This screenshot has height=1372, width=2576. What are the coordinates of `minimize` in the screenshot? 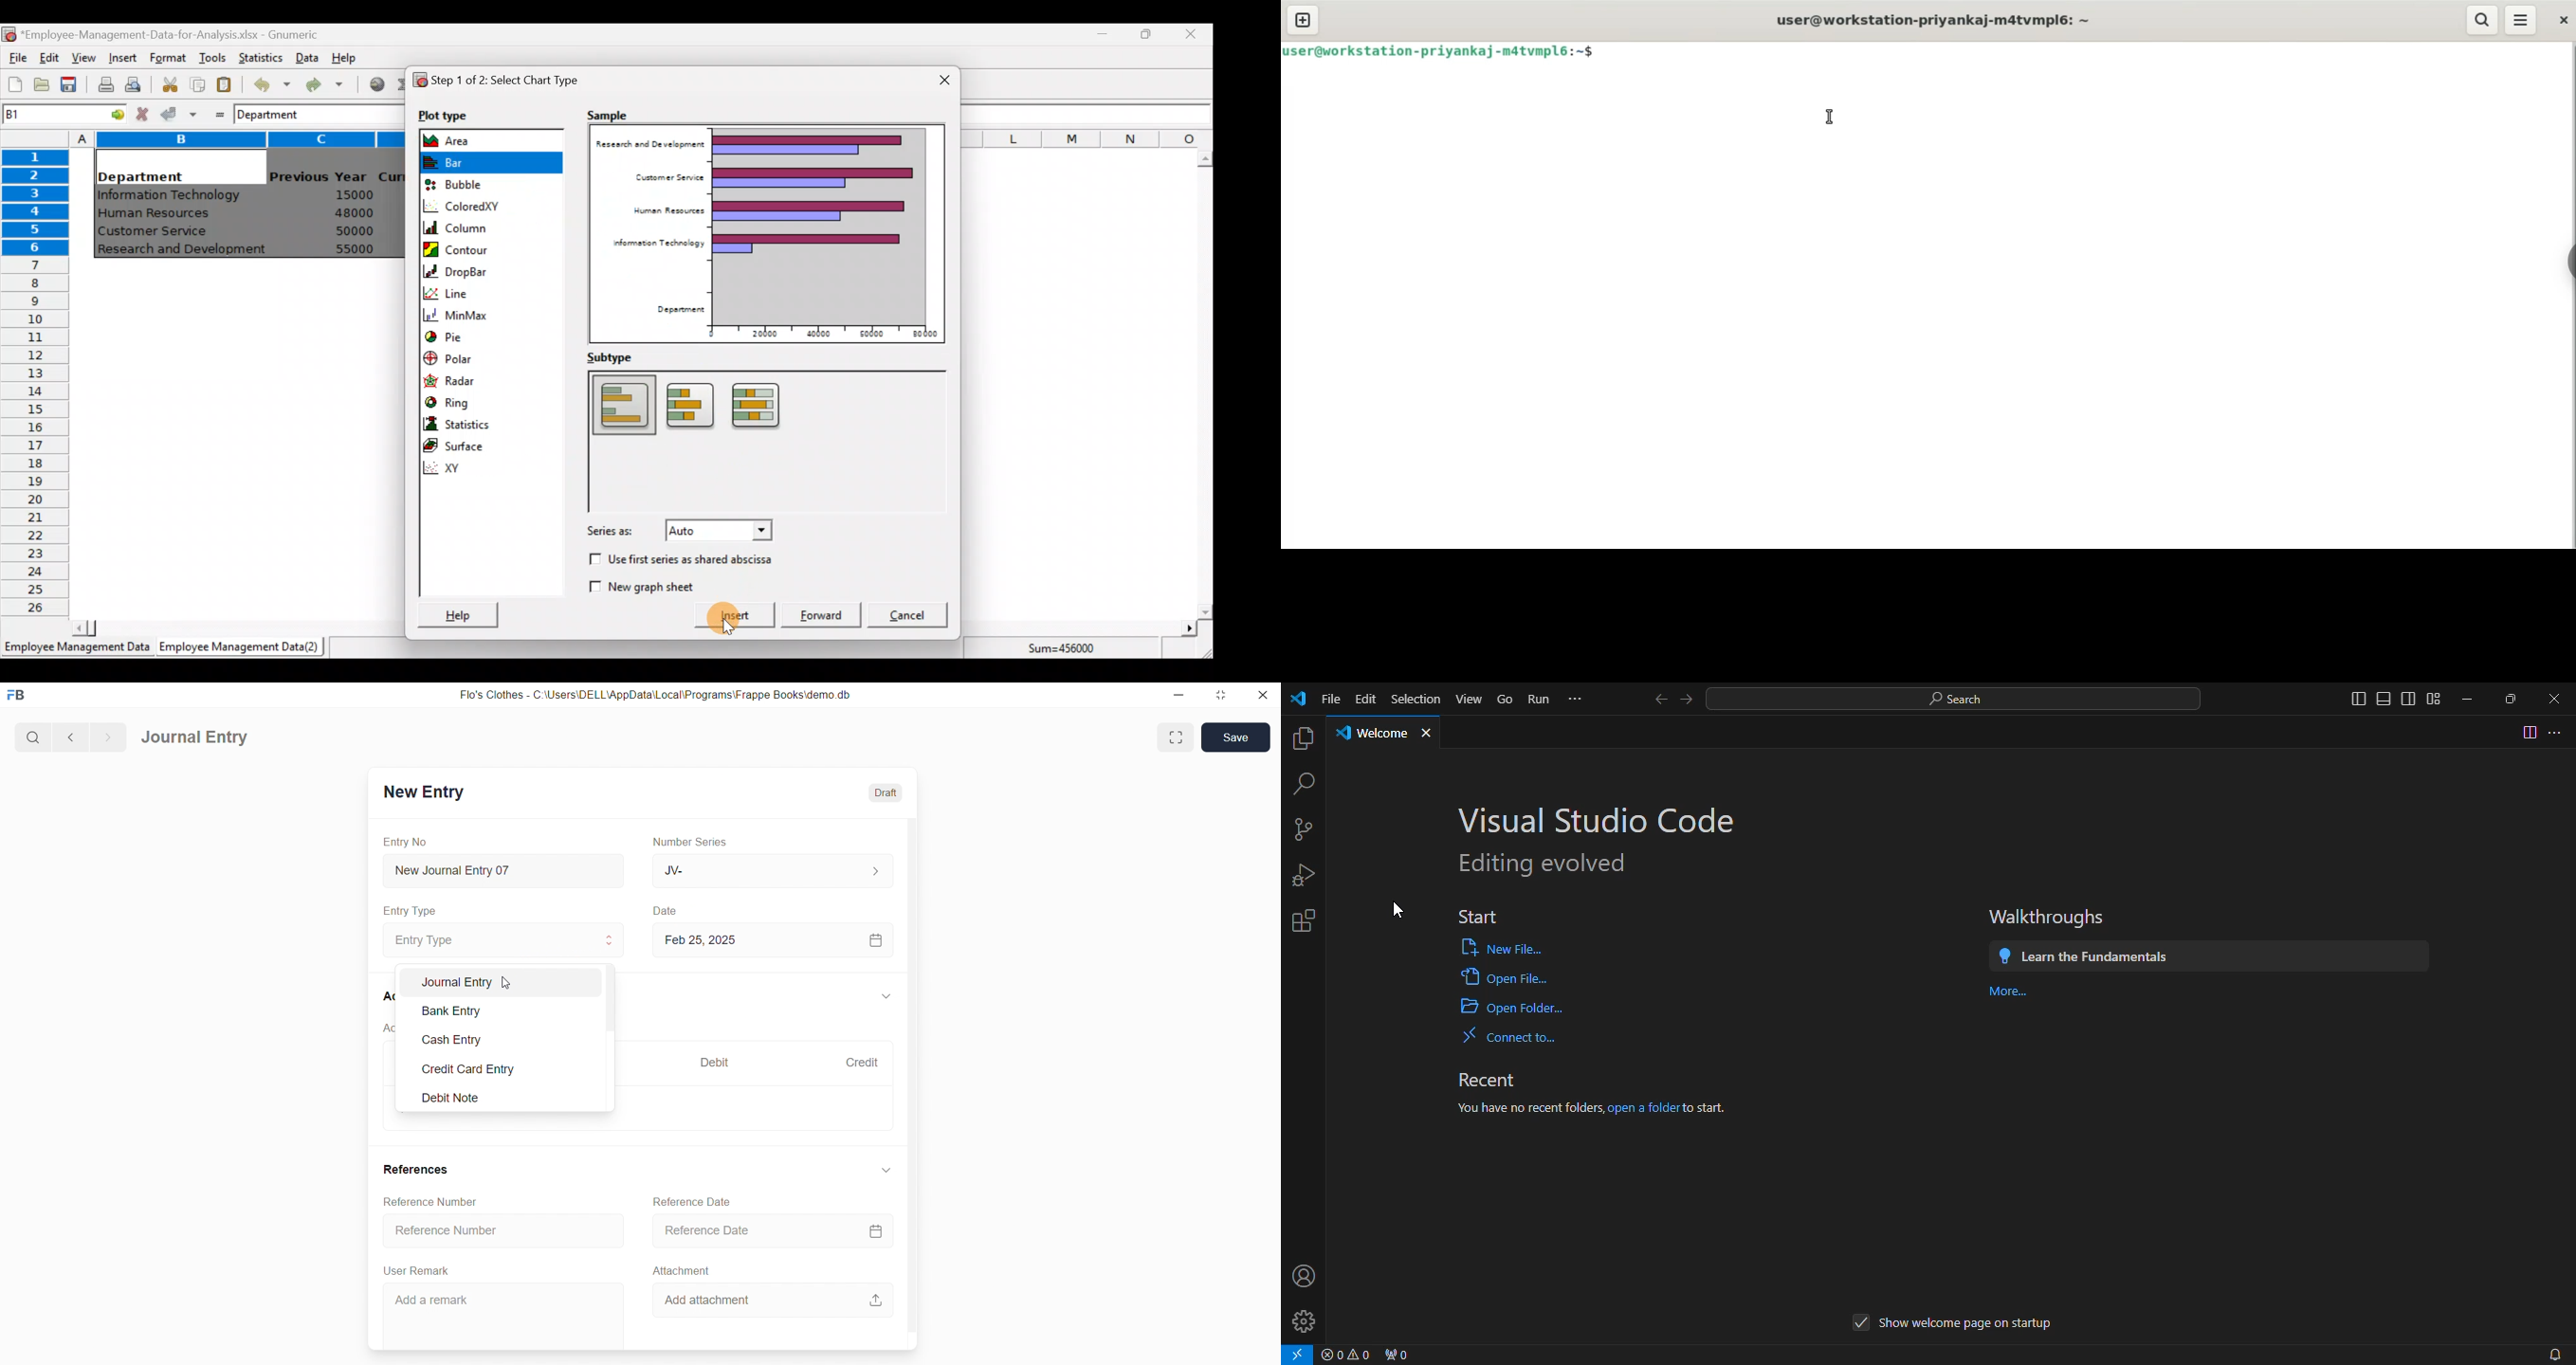 It's located at (2460, 695).